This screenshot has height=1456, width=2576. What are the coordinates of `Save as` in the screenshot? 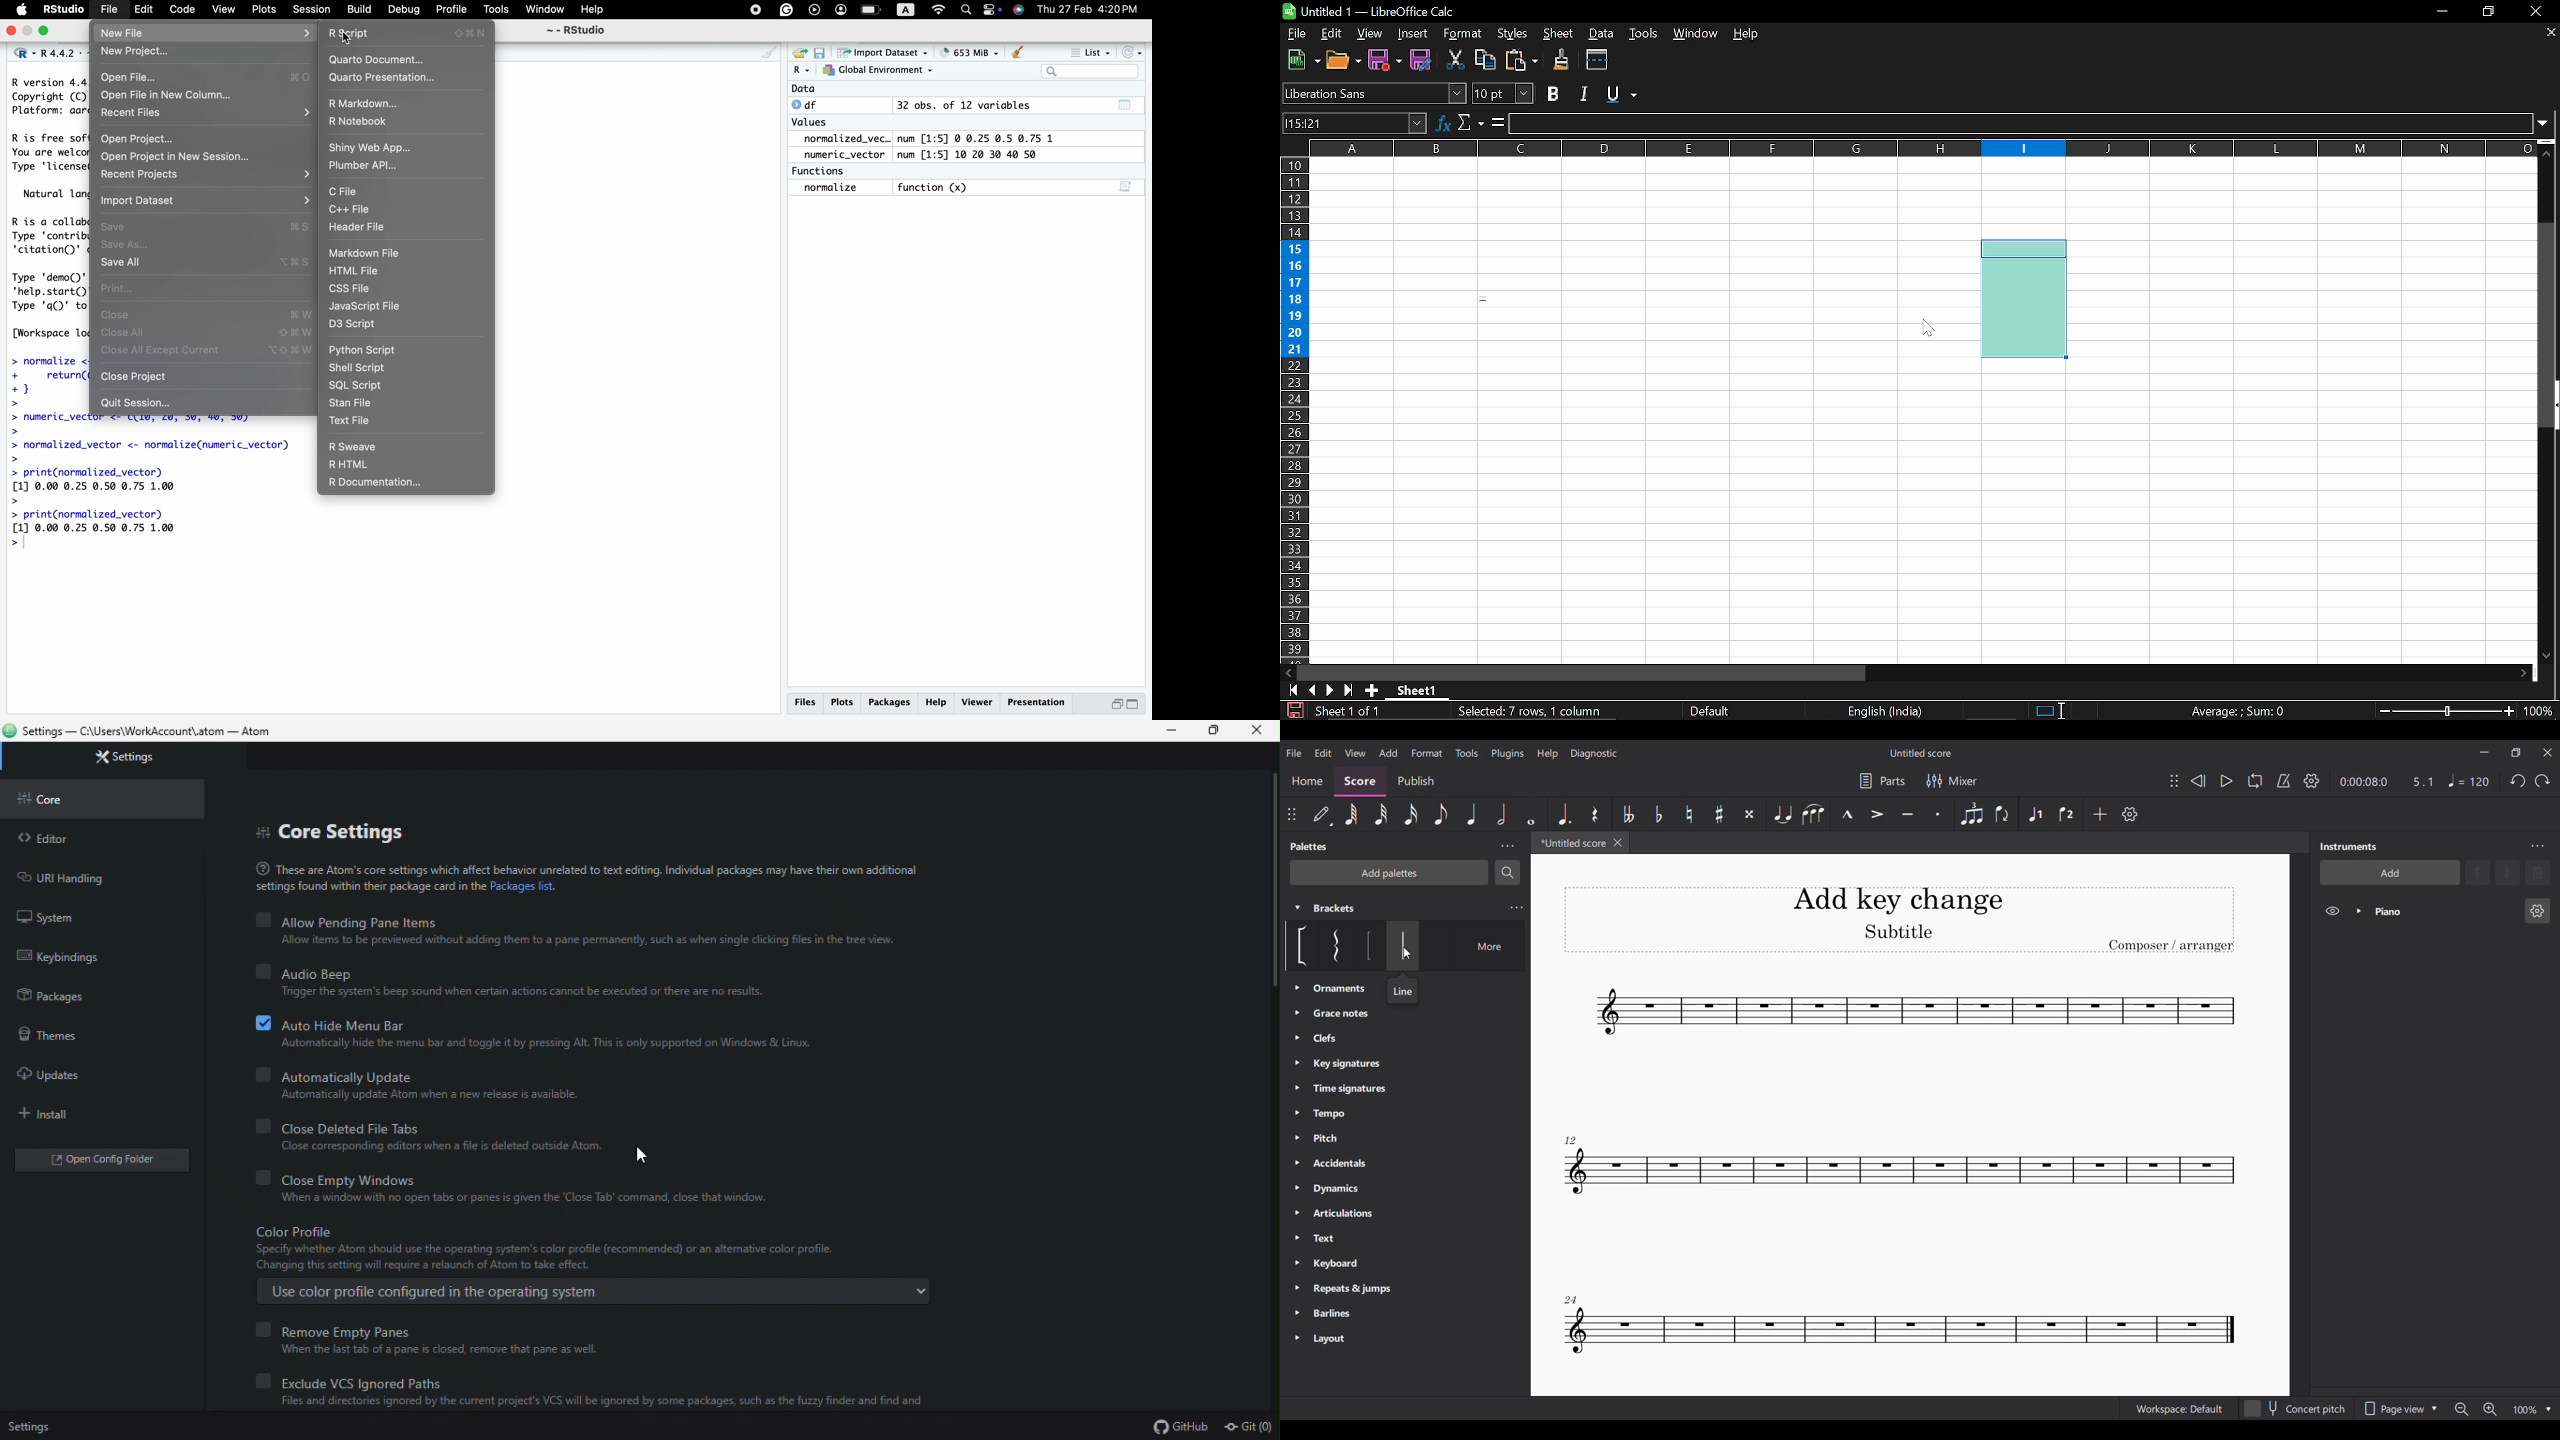 It's located at (1385, 60).